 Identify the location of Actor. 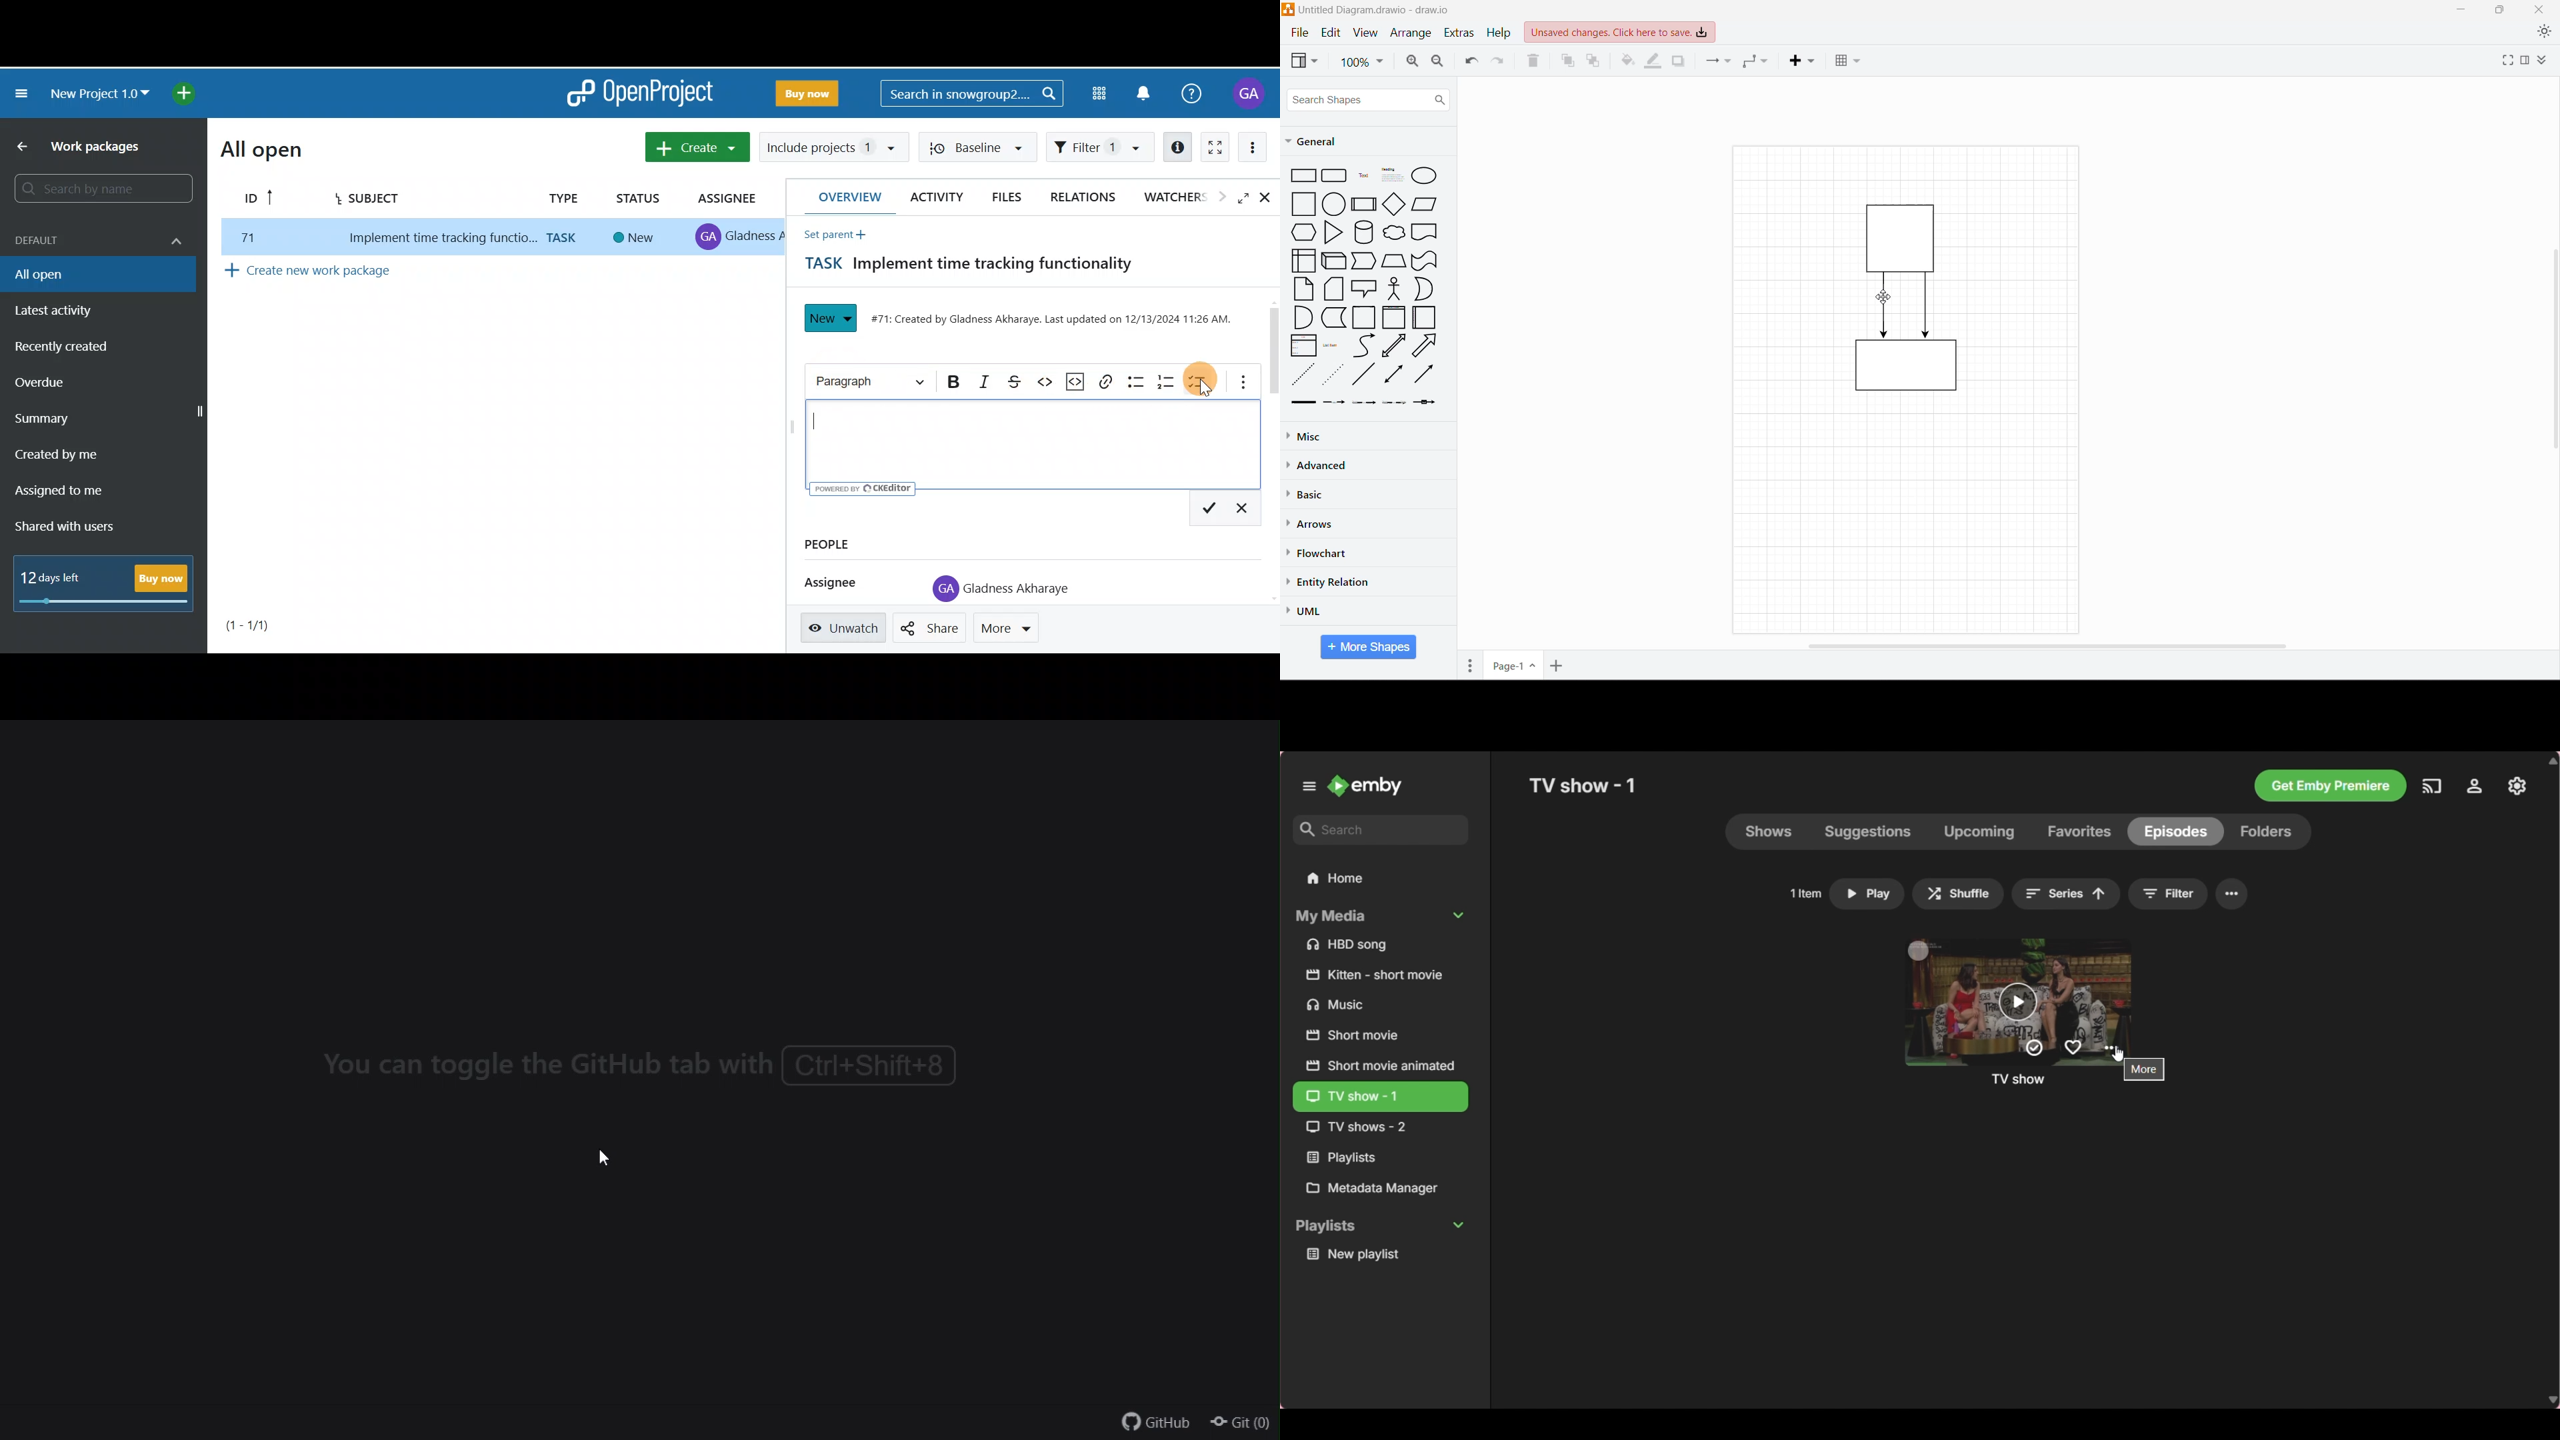
(1393, 288).